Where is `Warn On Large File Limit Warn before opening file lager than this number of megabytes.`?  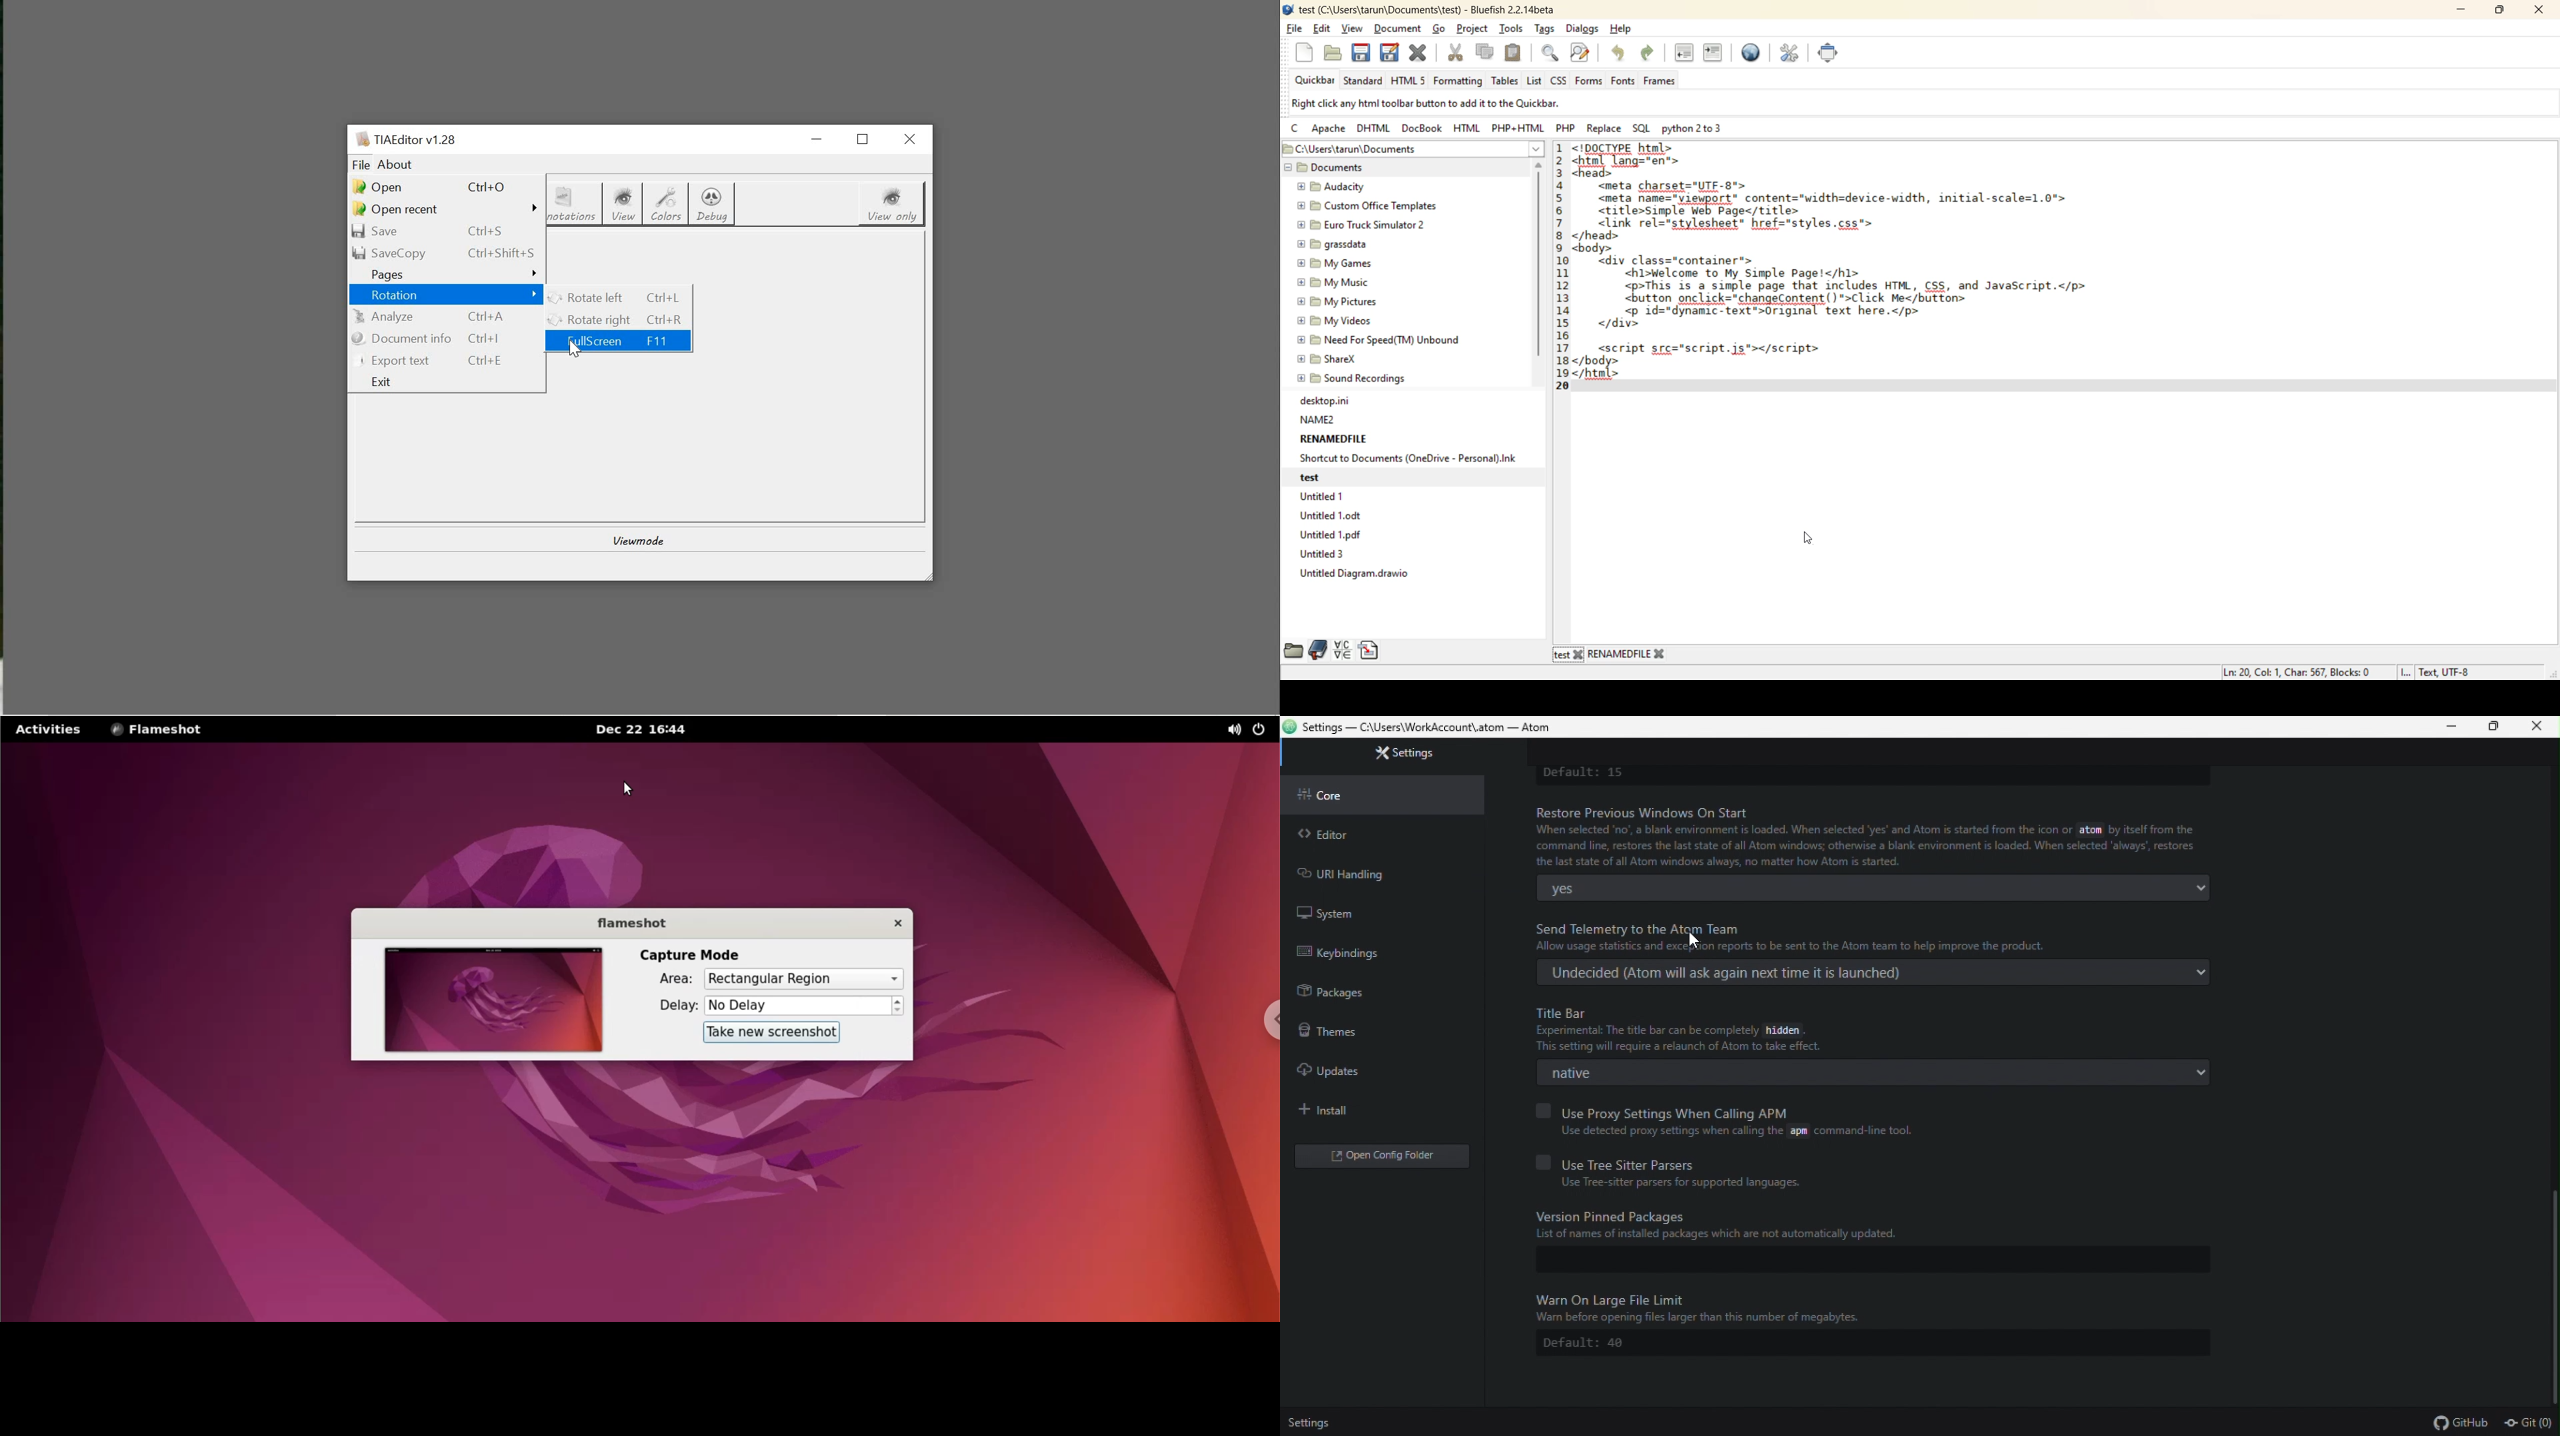 Warn On Large File Limit Warn before opening file lager than this number of megabytes. is located at coordinates (1875, 1308).